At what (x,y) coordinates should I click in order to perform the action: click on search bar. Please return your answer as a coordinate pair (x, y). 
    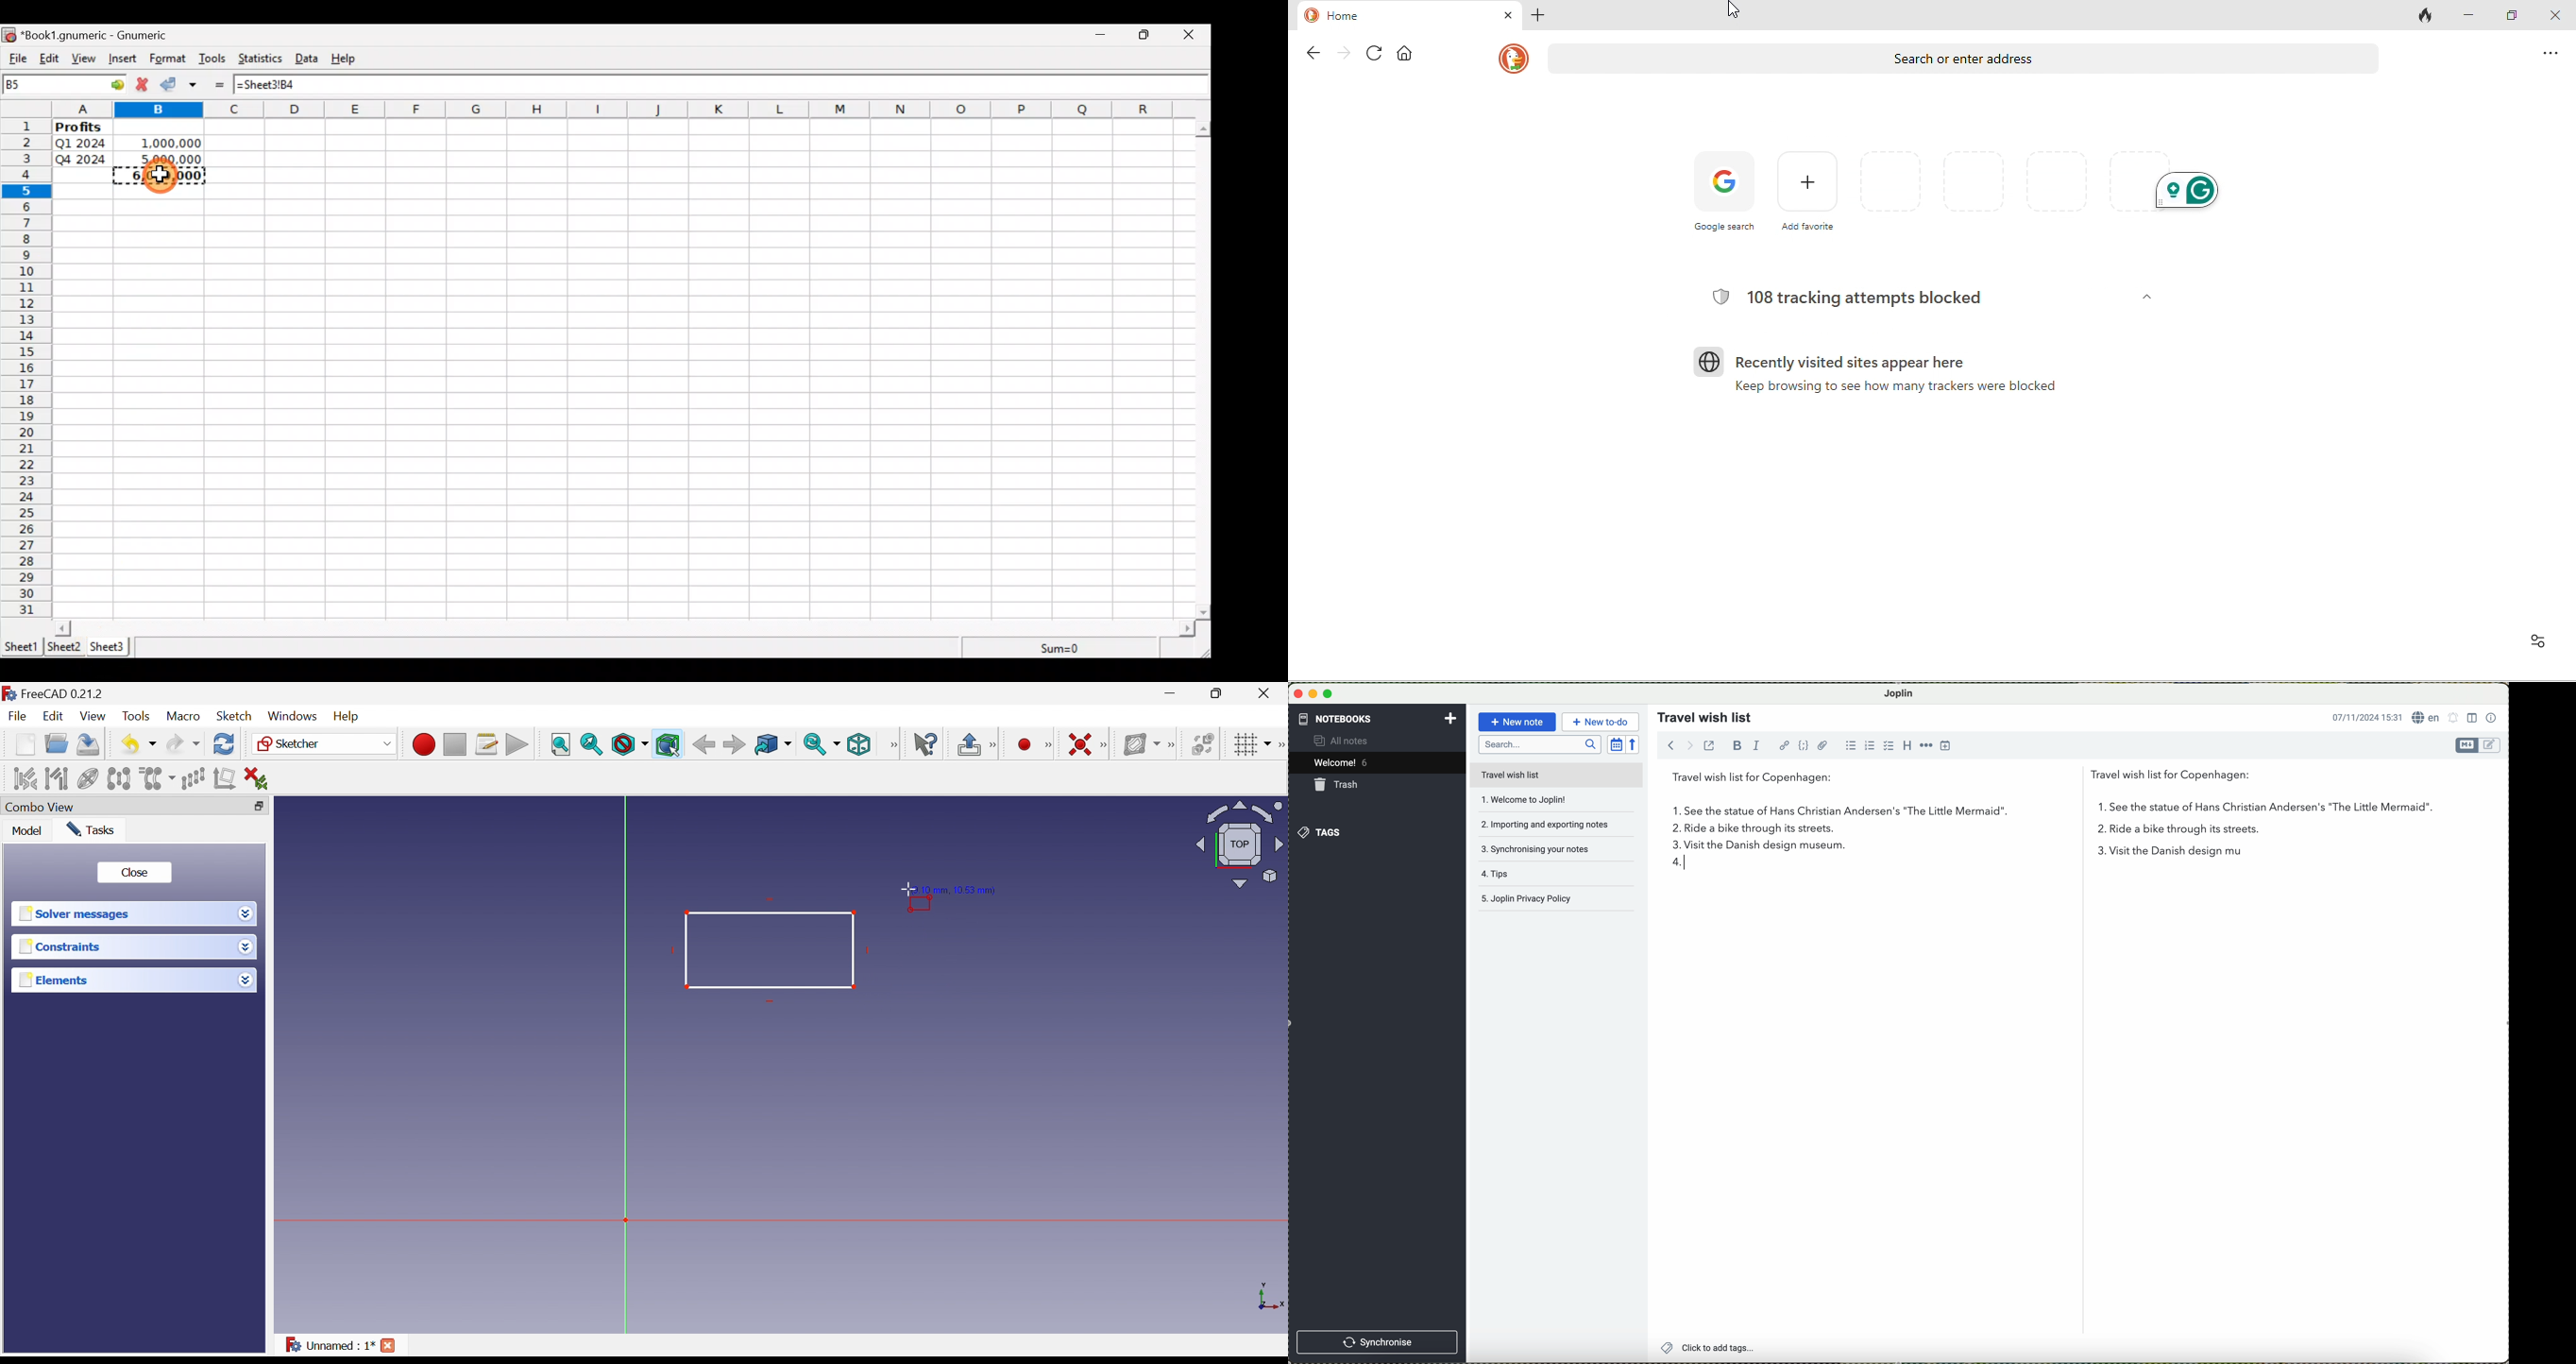
    Looking at the image, I should click on (1540, 745).